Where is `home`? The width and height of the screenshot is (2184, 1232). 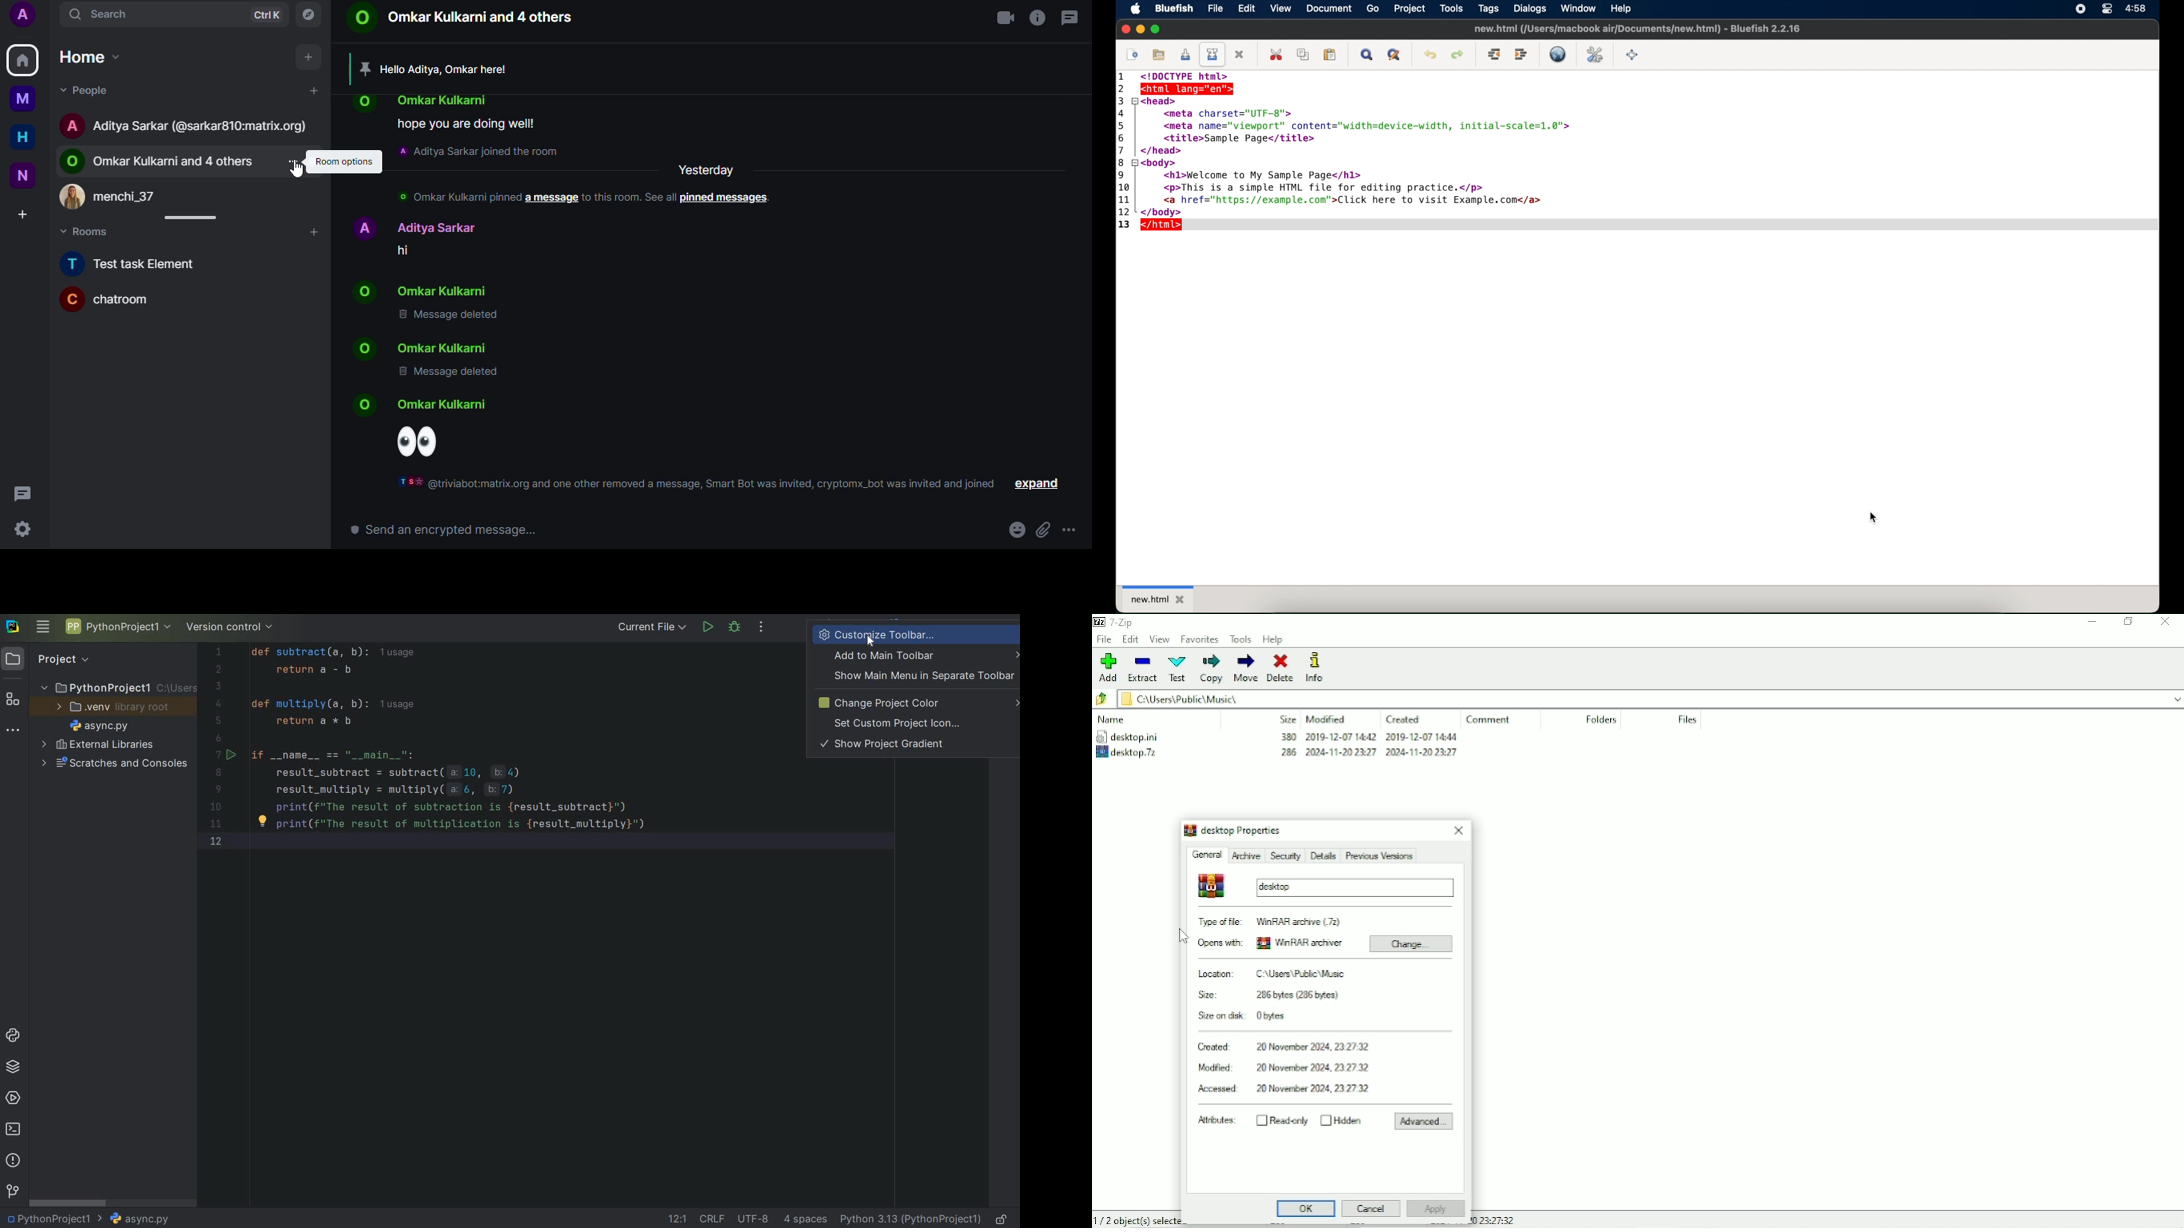 home is located at coordinates (23, 59).